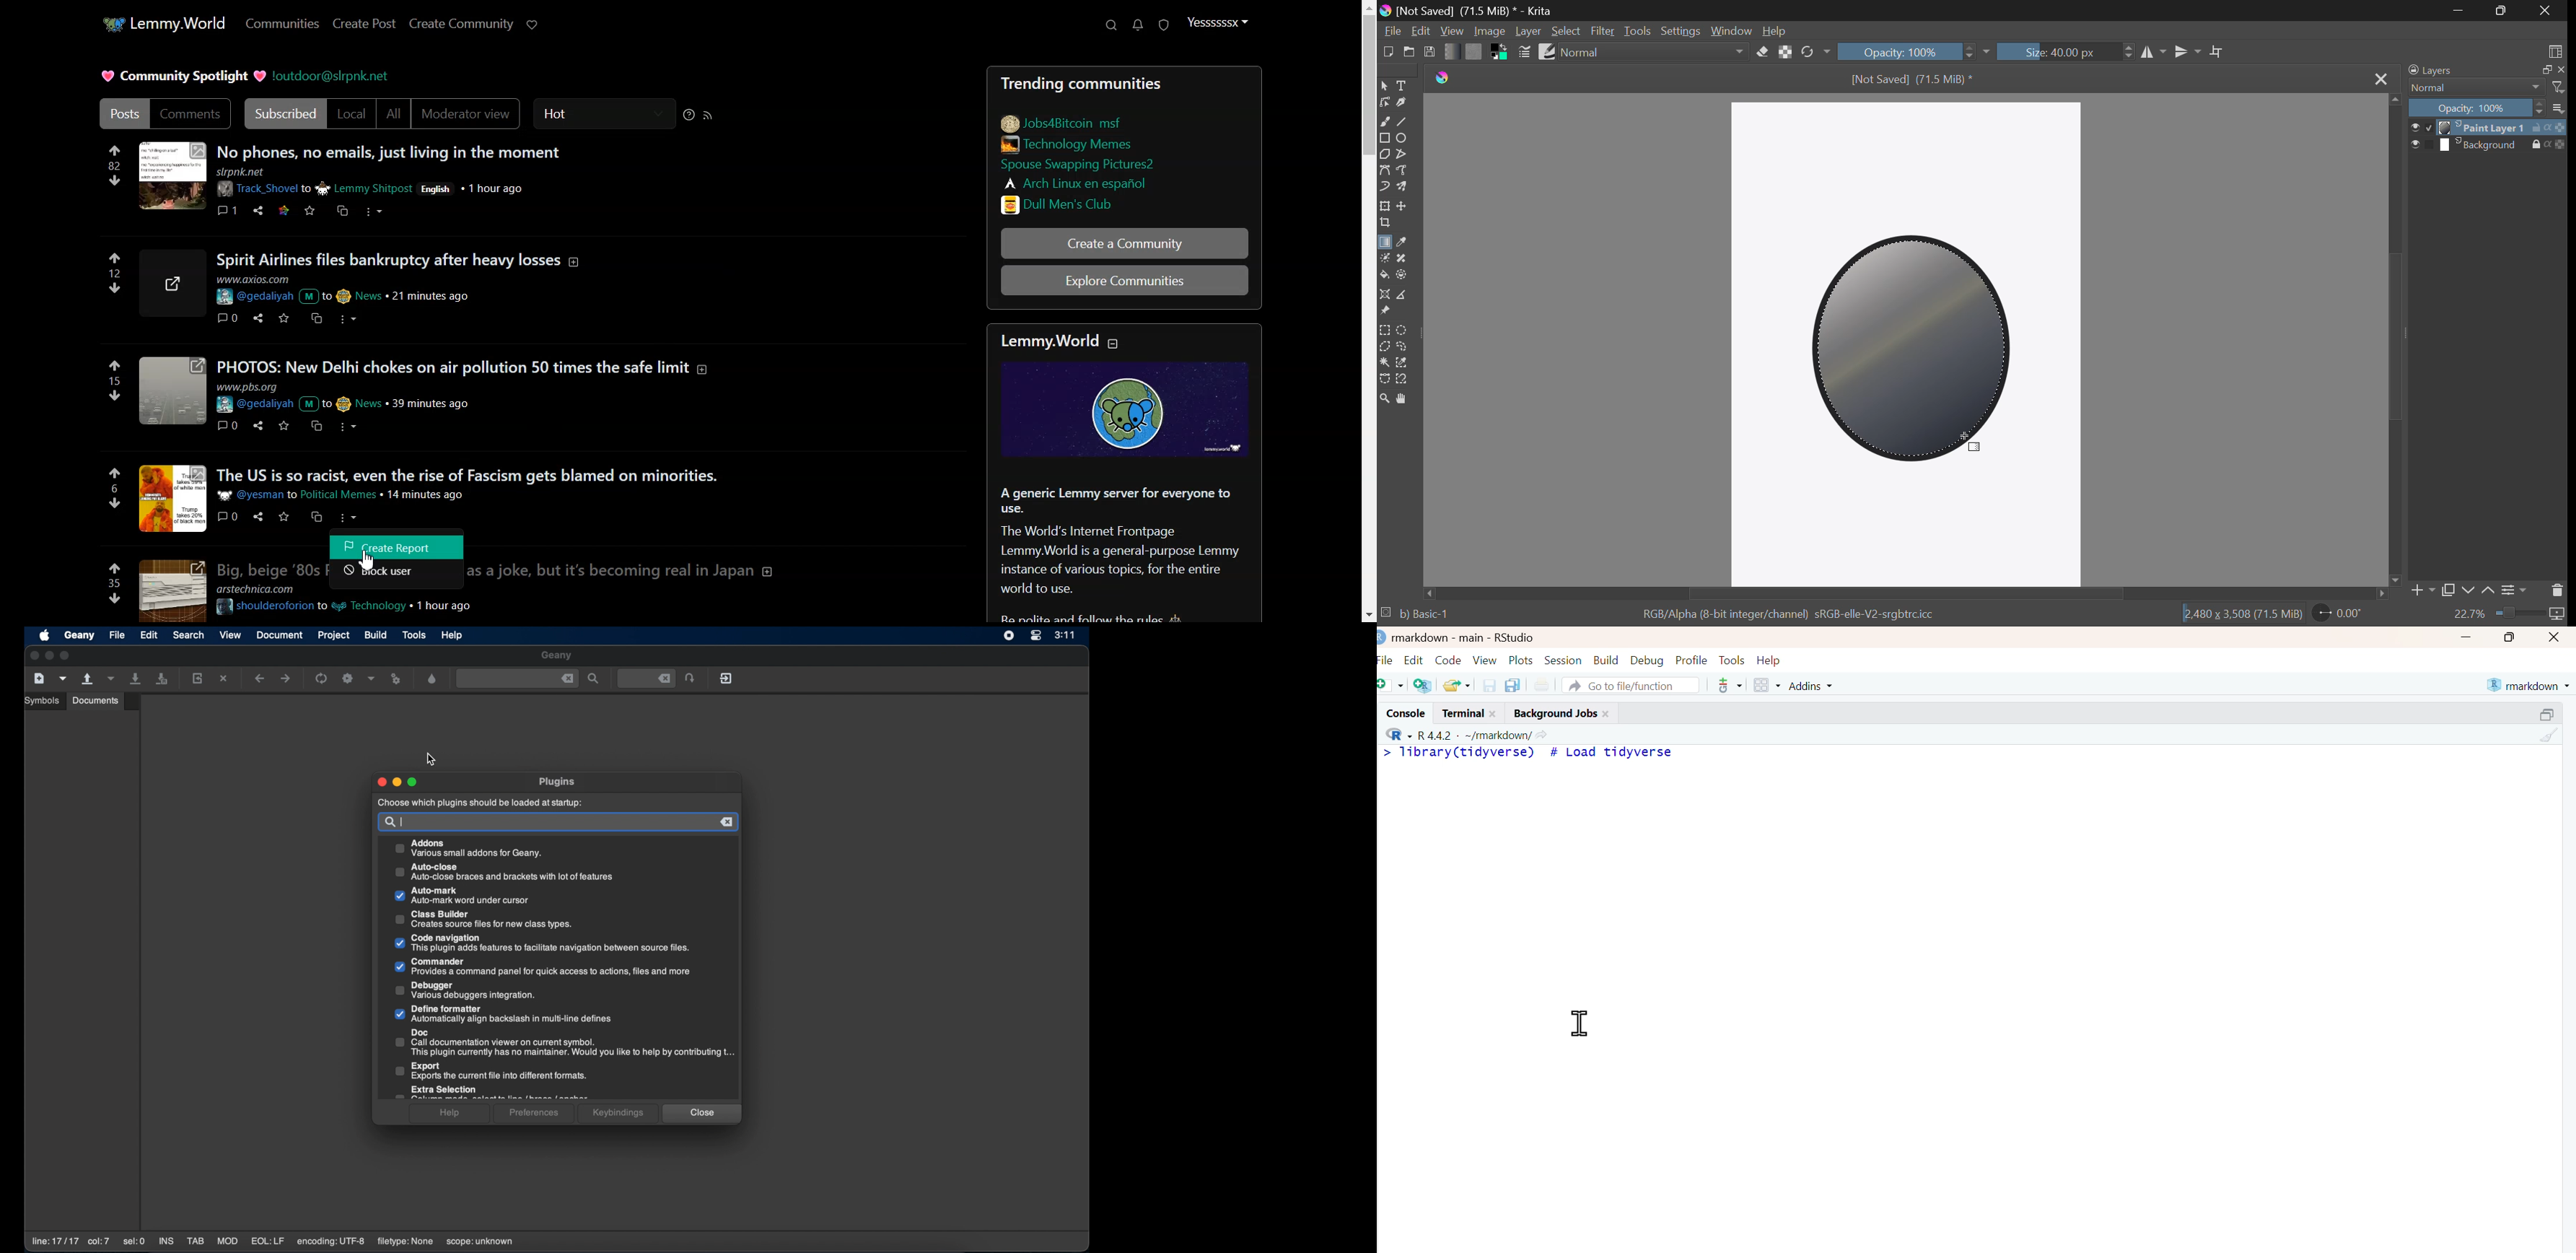 The image size is (2576, 1260). I want to click on Unread report, so click(1162, 24).